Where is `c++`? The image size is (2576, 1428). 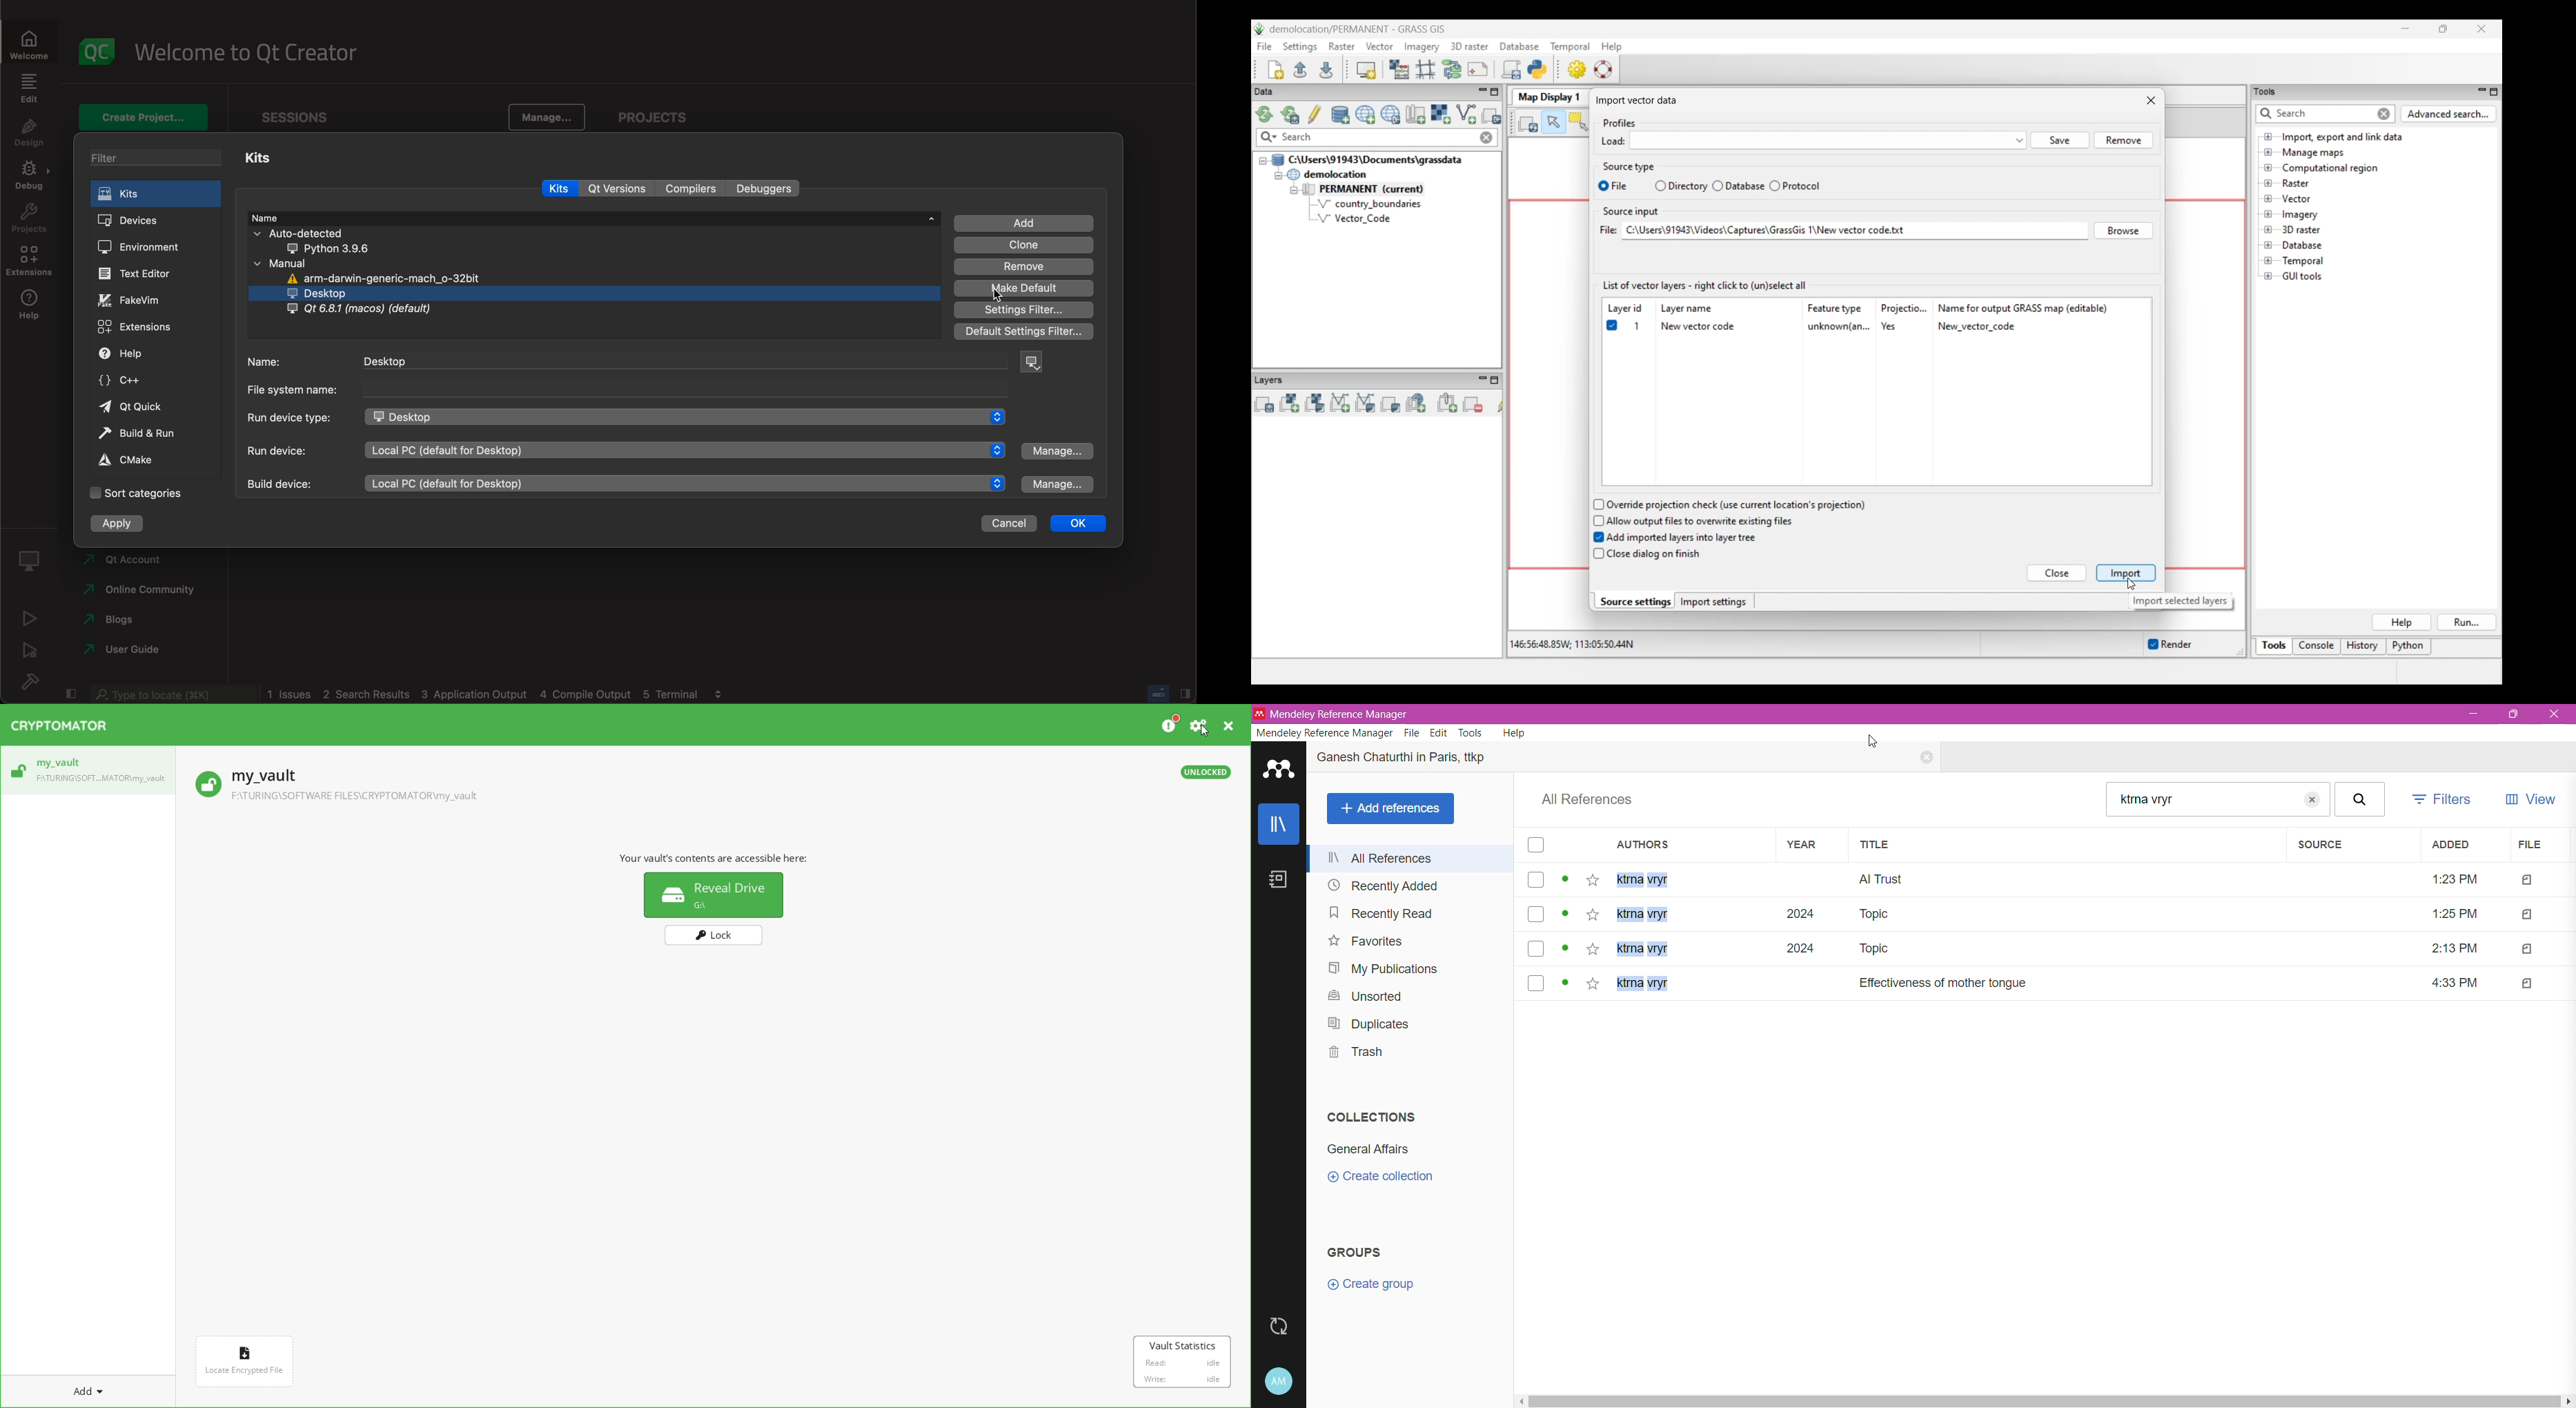 c++ is located at coordinates (135, 381).